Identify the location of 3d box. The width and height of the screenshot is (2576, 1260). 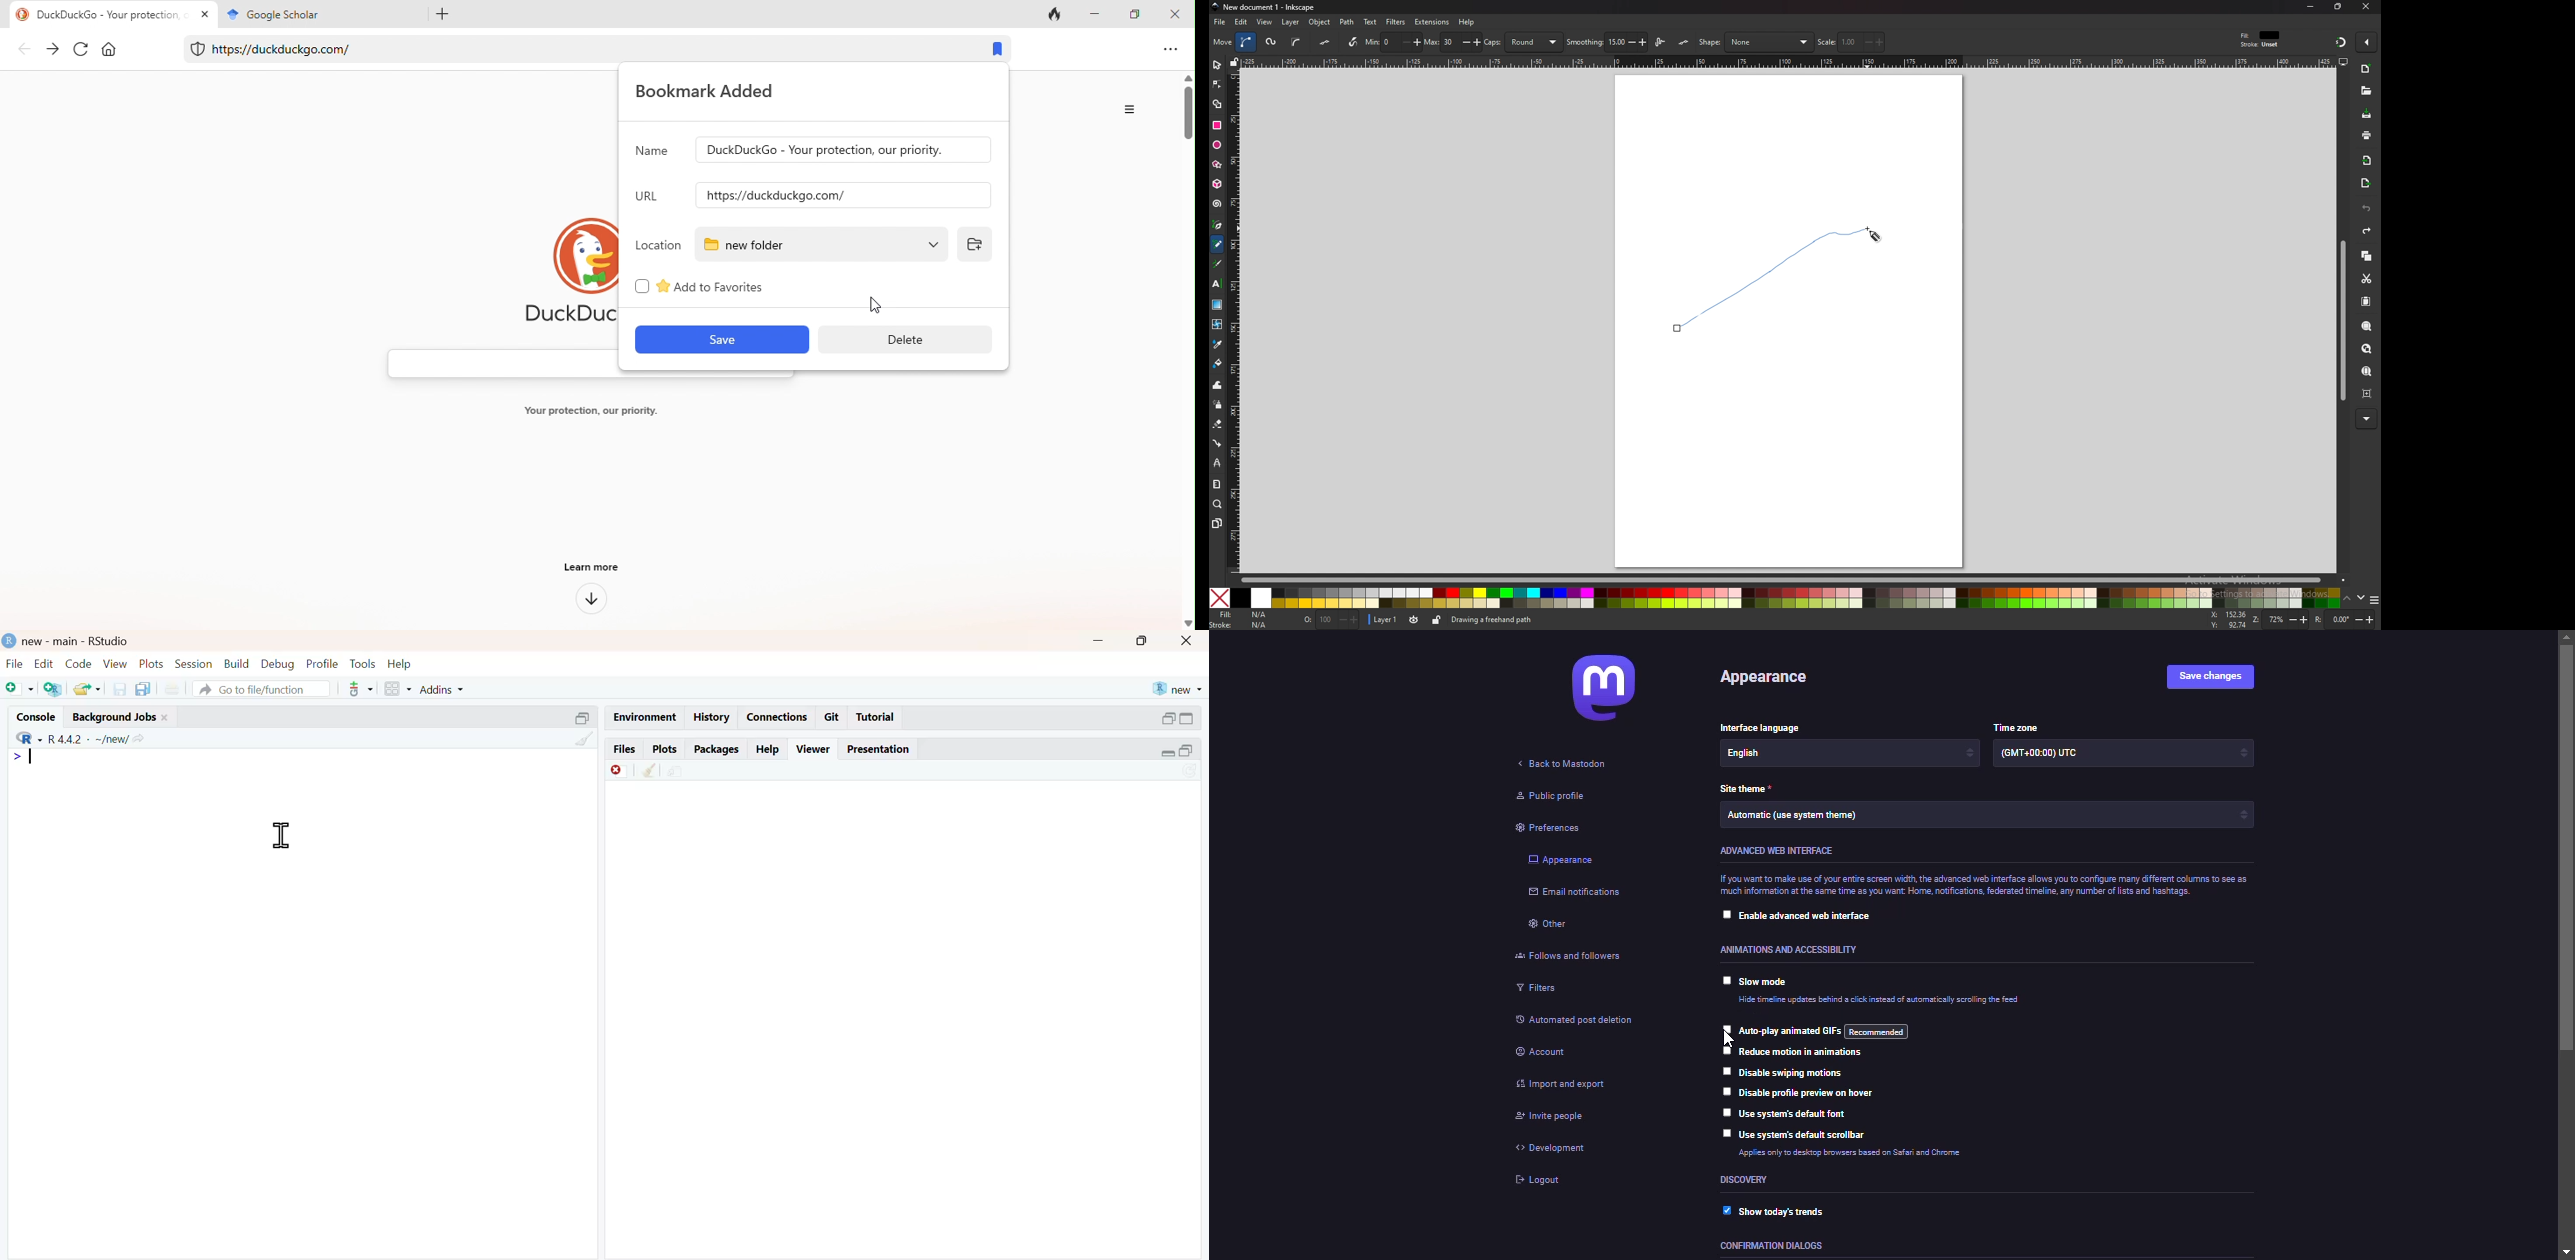
(1217, 184).